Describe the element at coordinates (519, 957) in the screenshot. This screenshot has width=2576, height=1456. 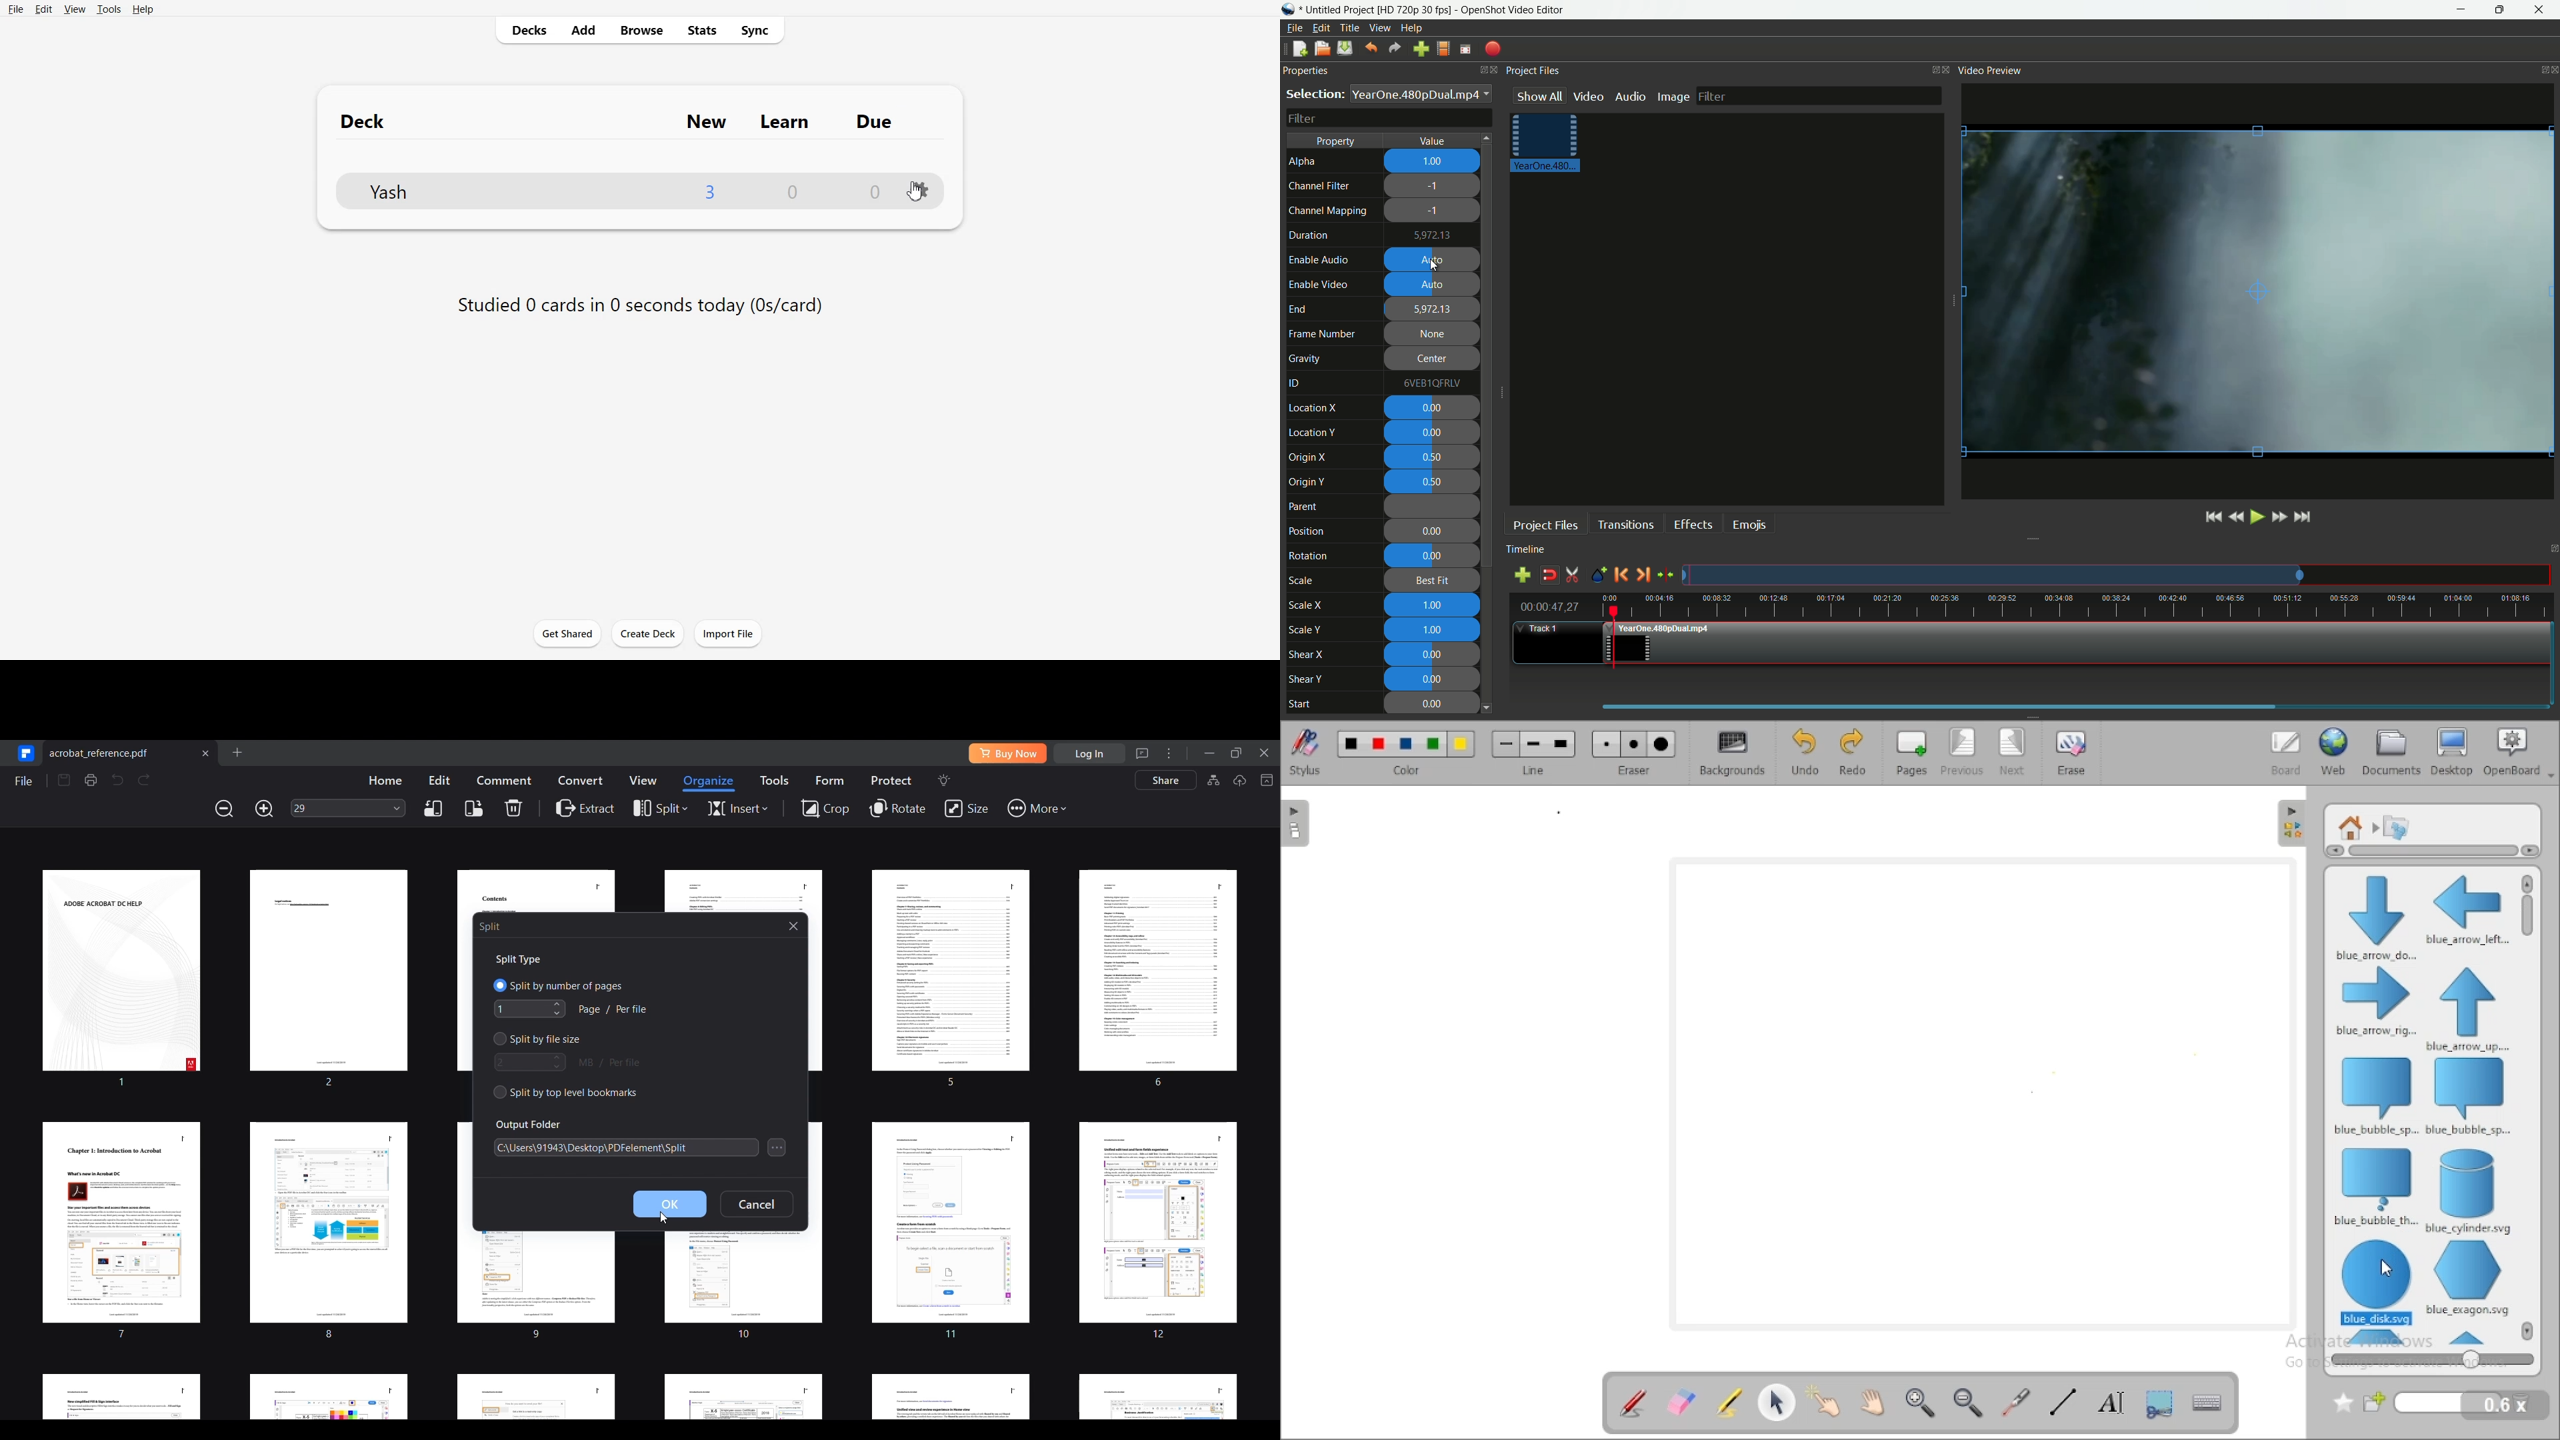
I see `Split Type` at that location.